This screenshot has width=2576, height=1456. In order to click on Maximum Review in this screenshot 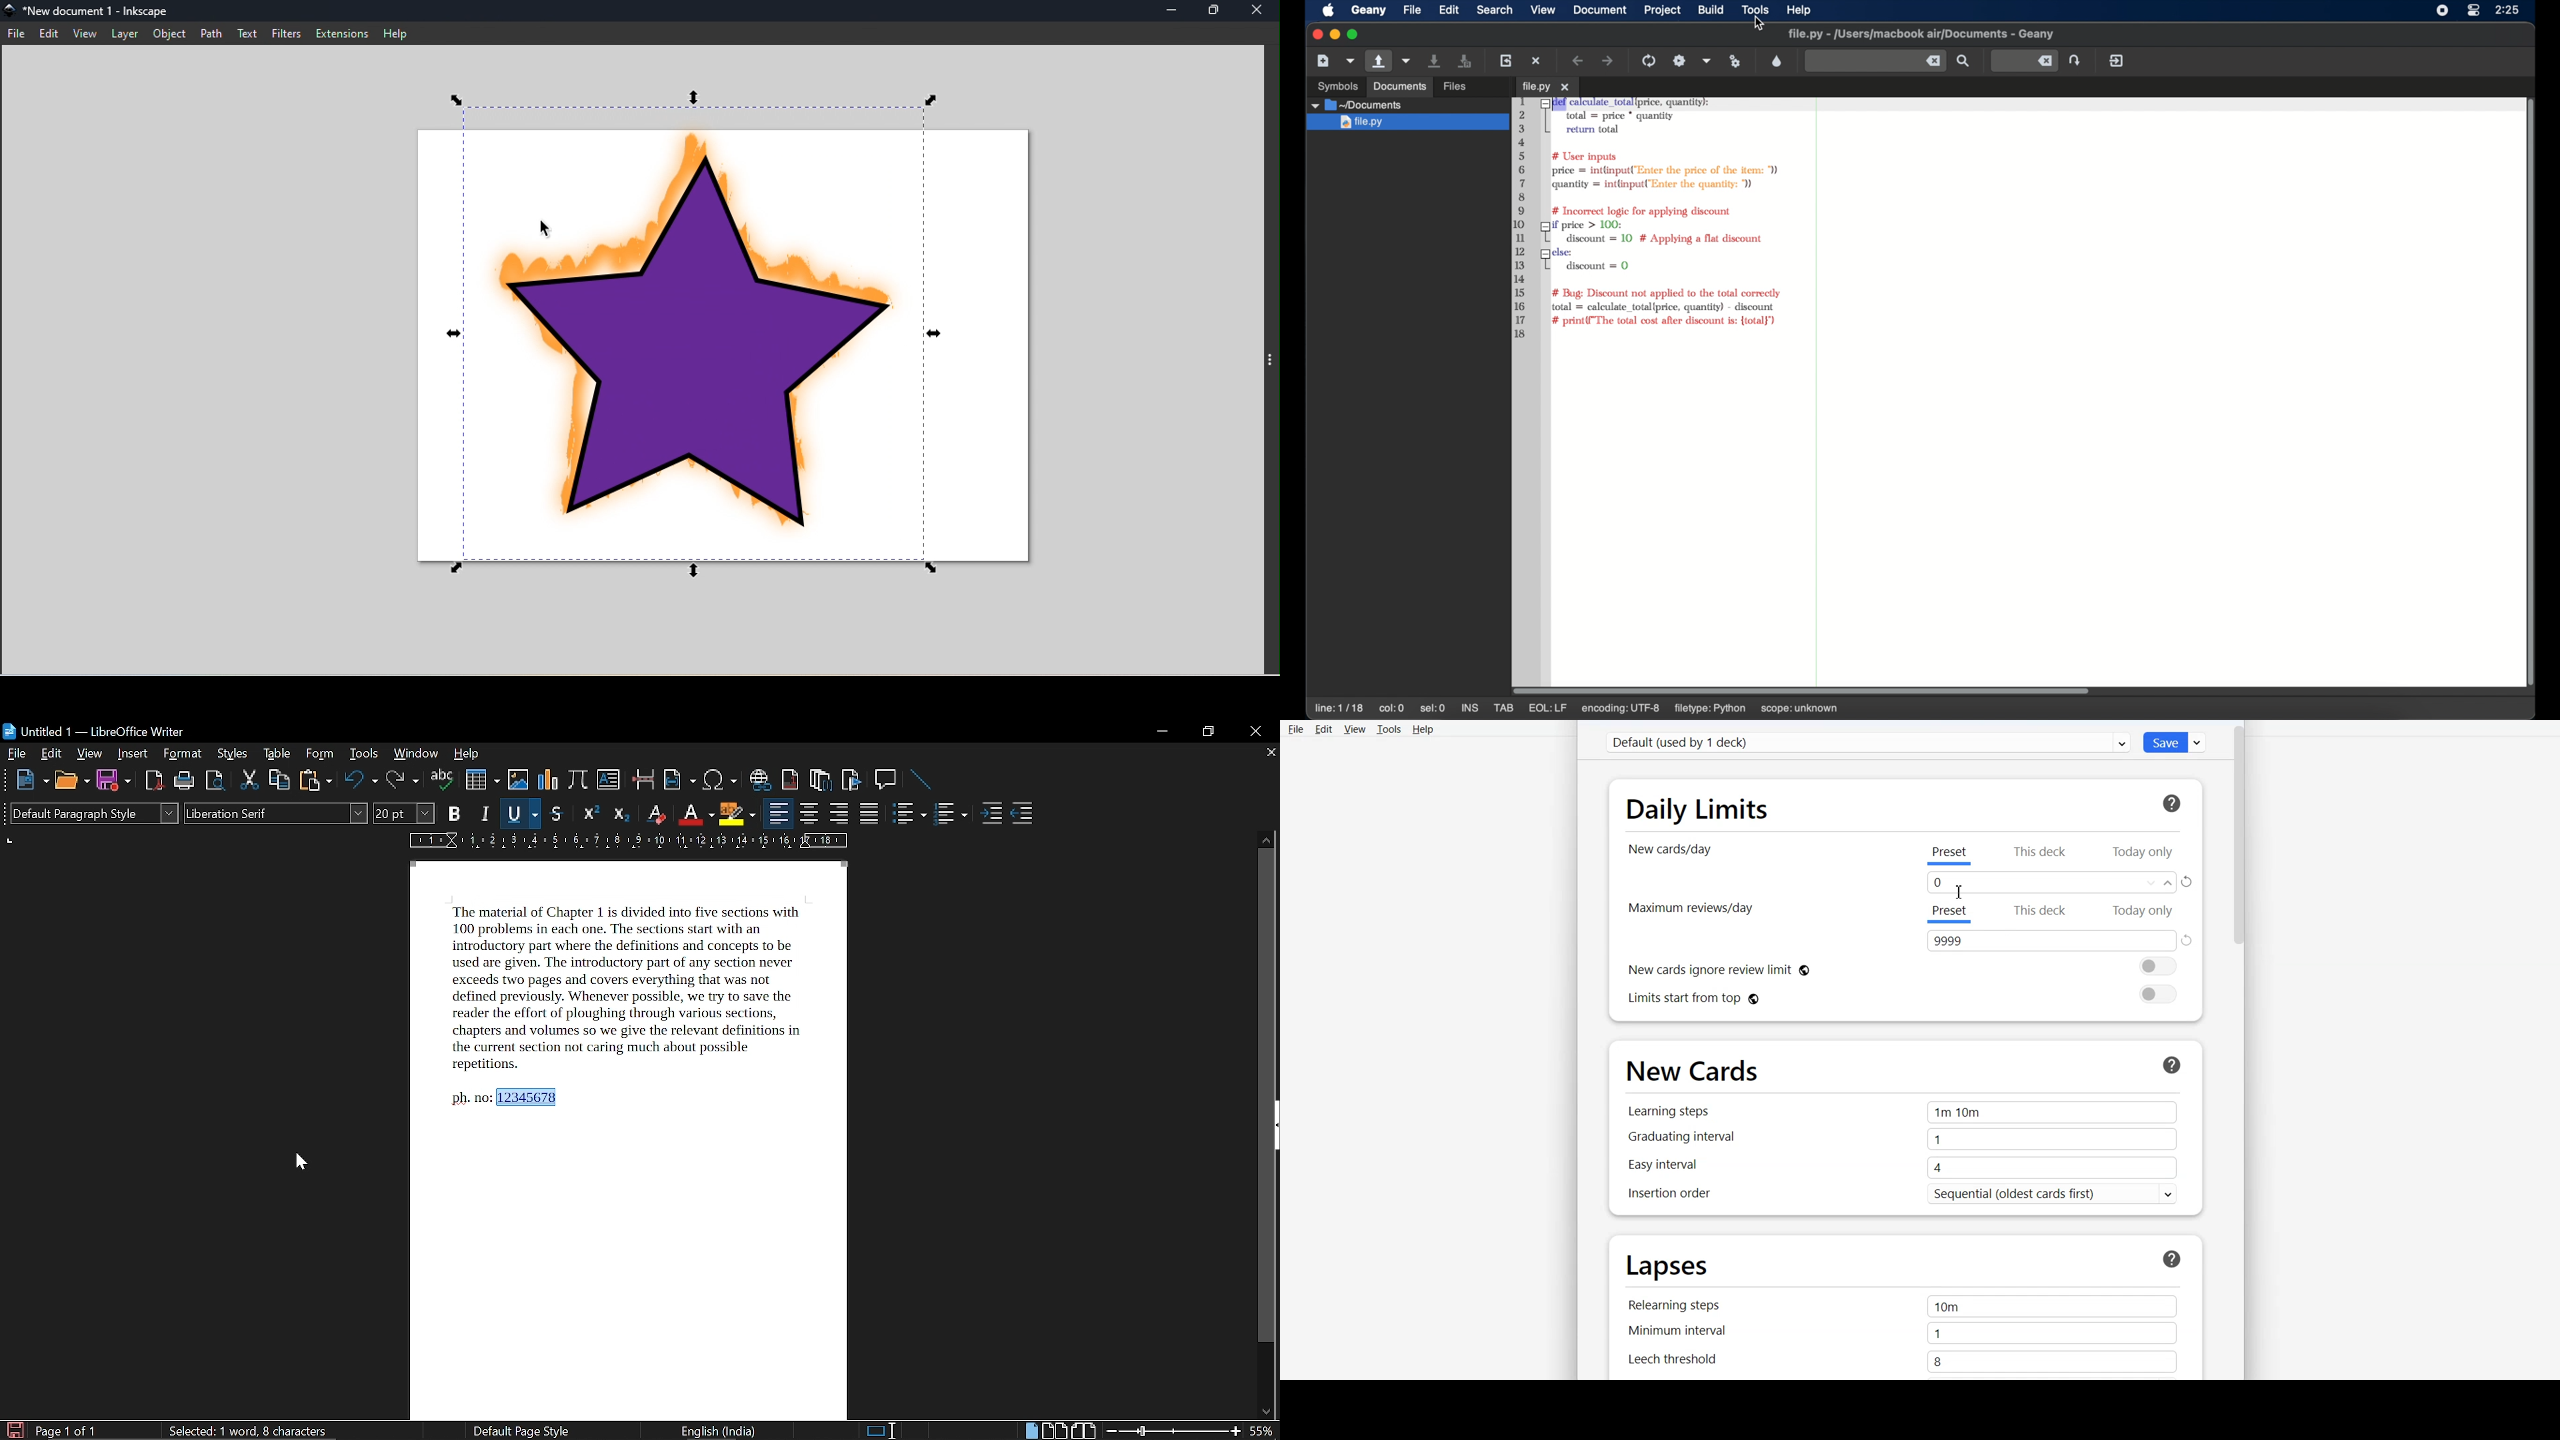, I will do `click(1693, 909)`.